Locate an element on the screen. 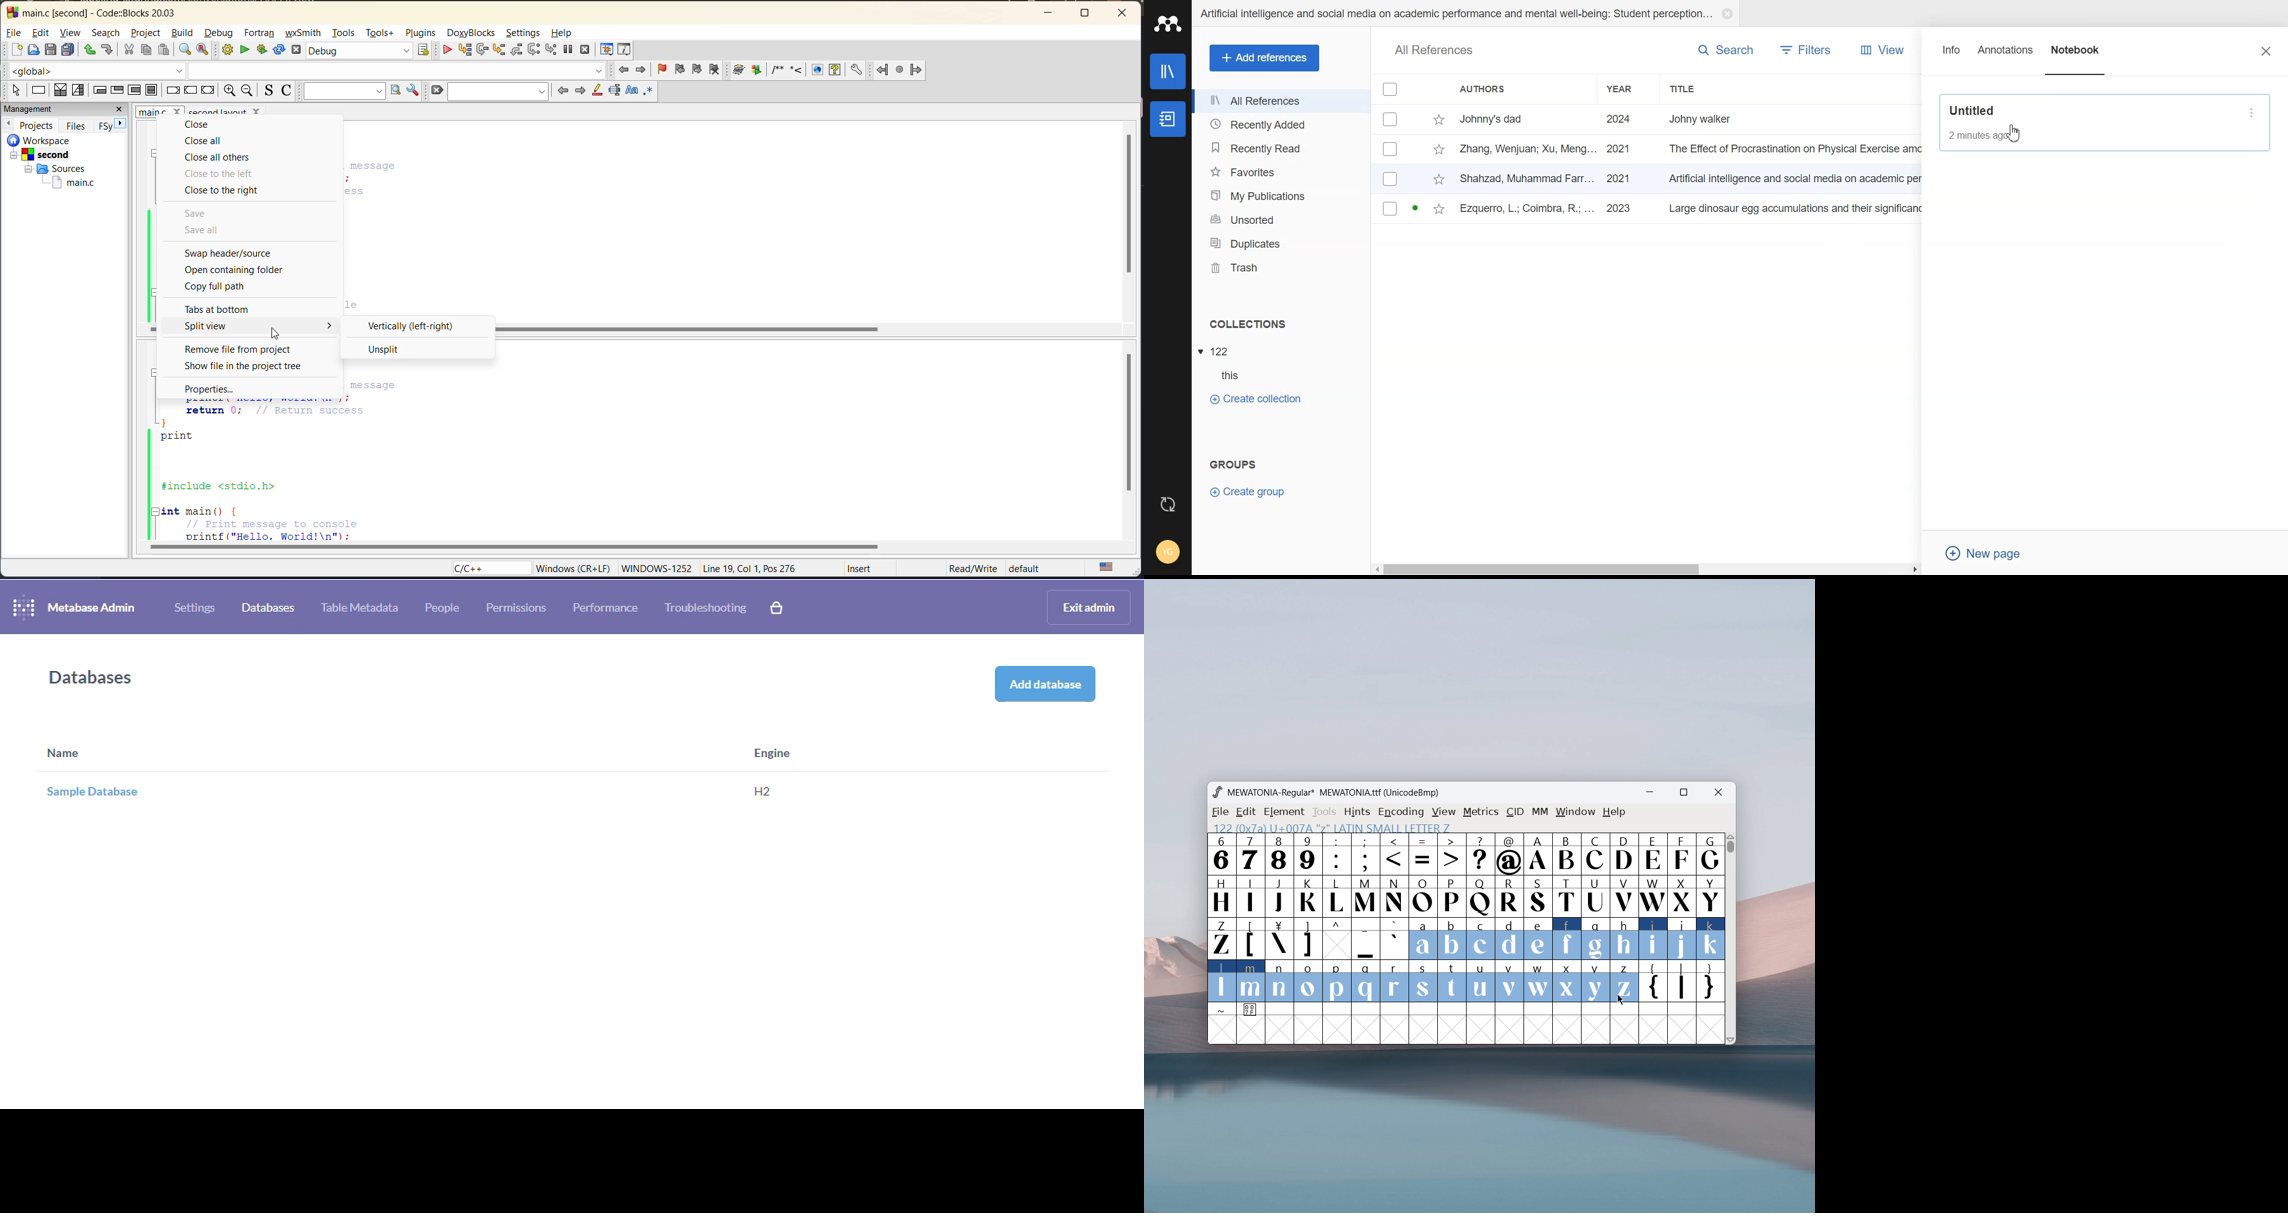  projects is located at coordinates (38, 125).